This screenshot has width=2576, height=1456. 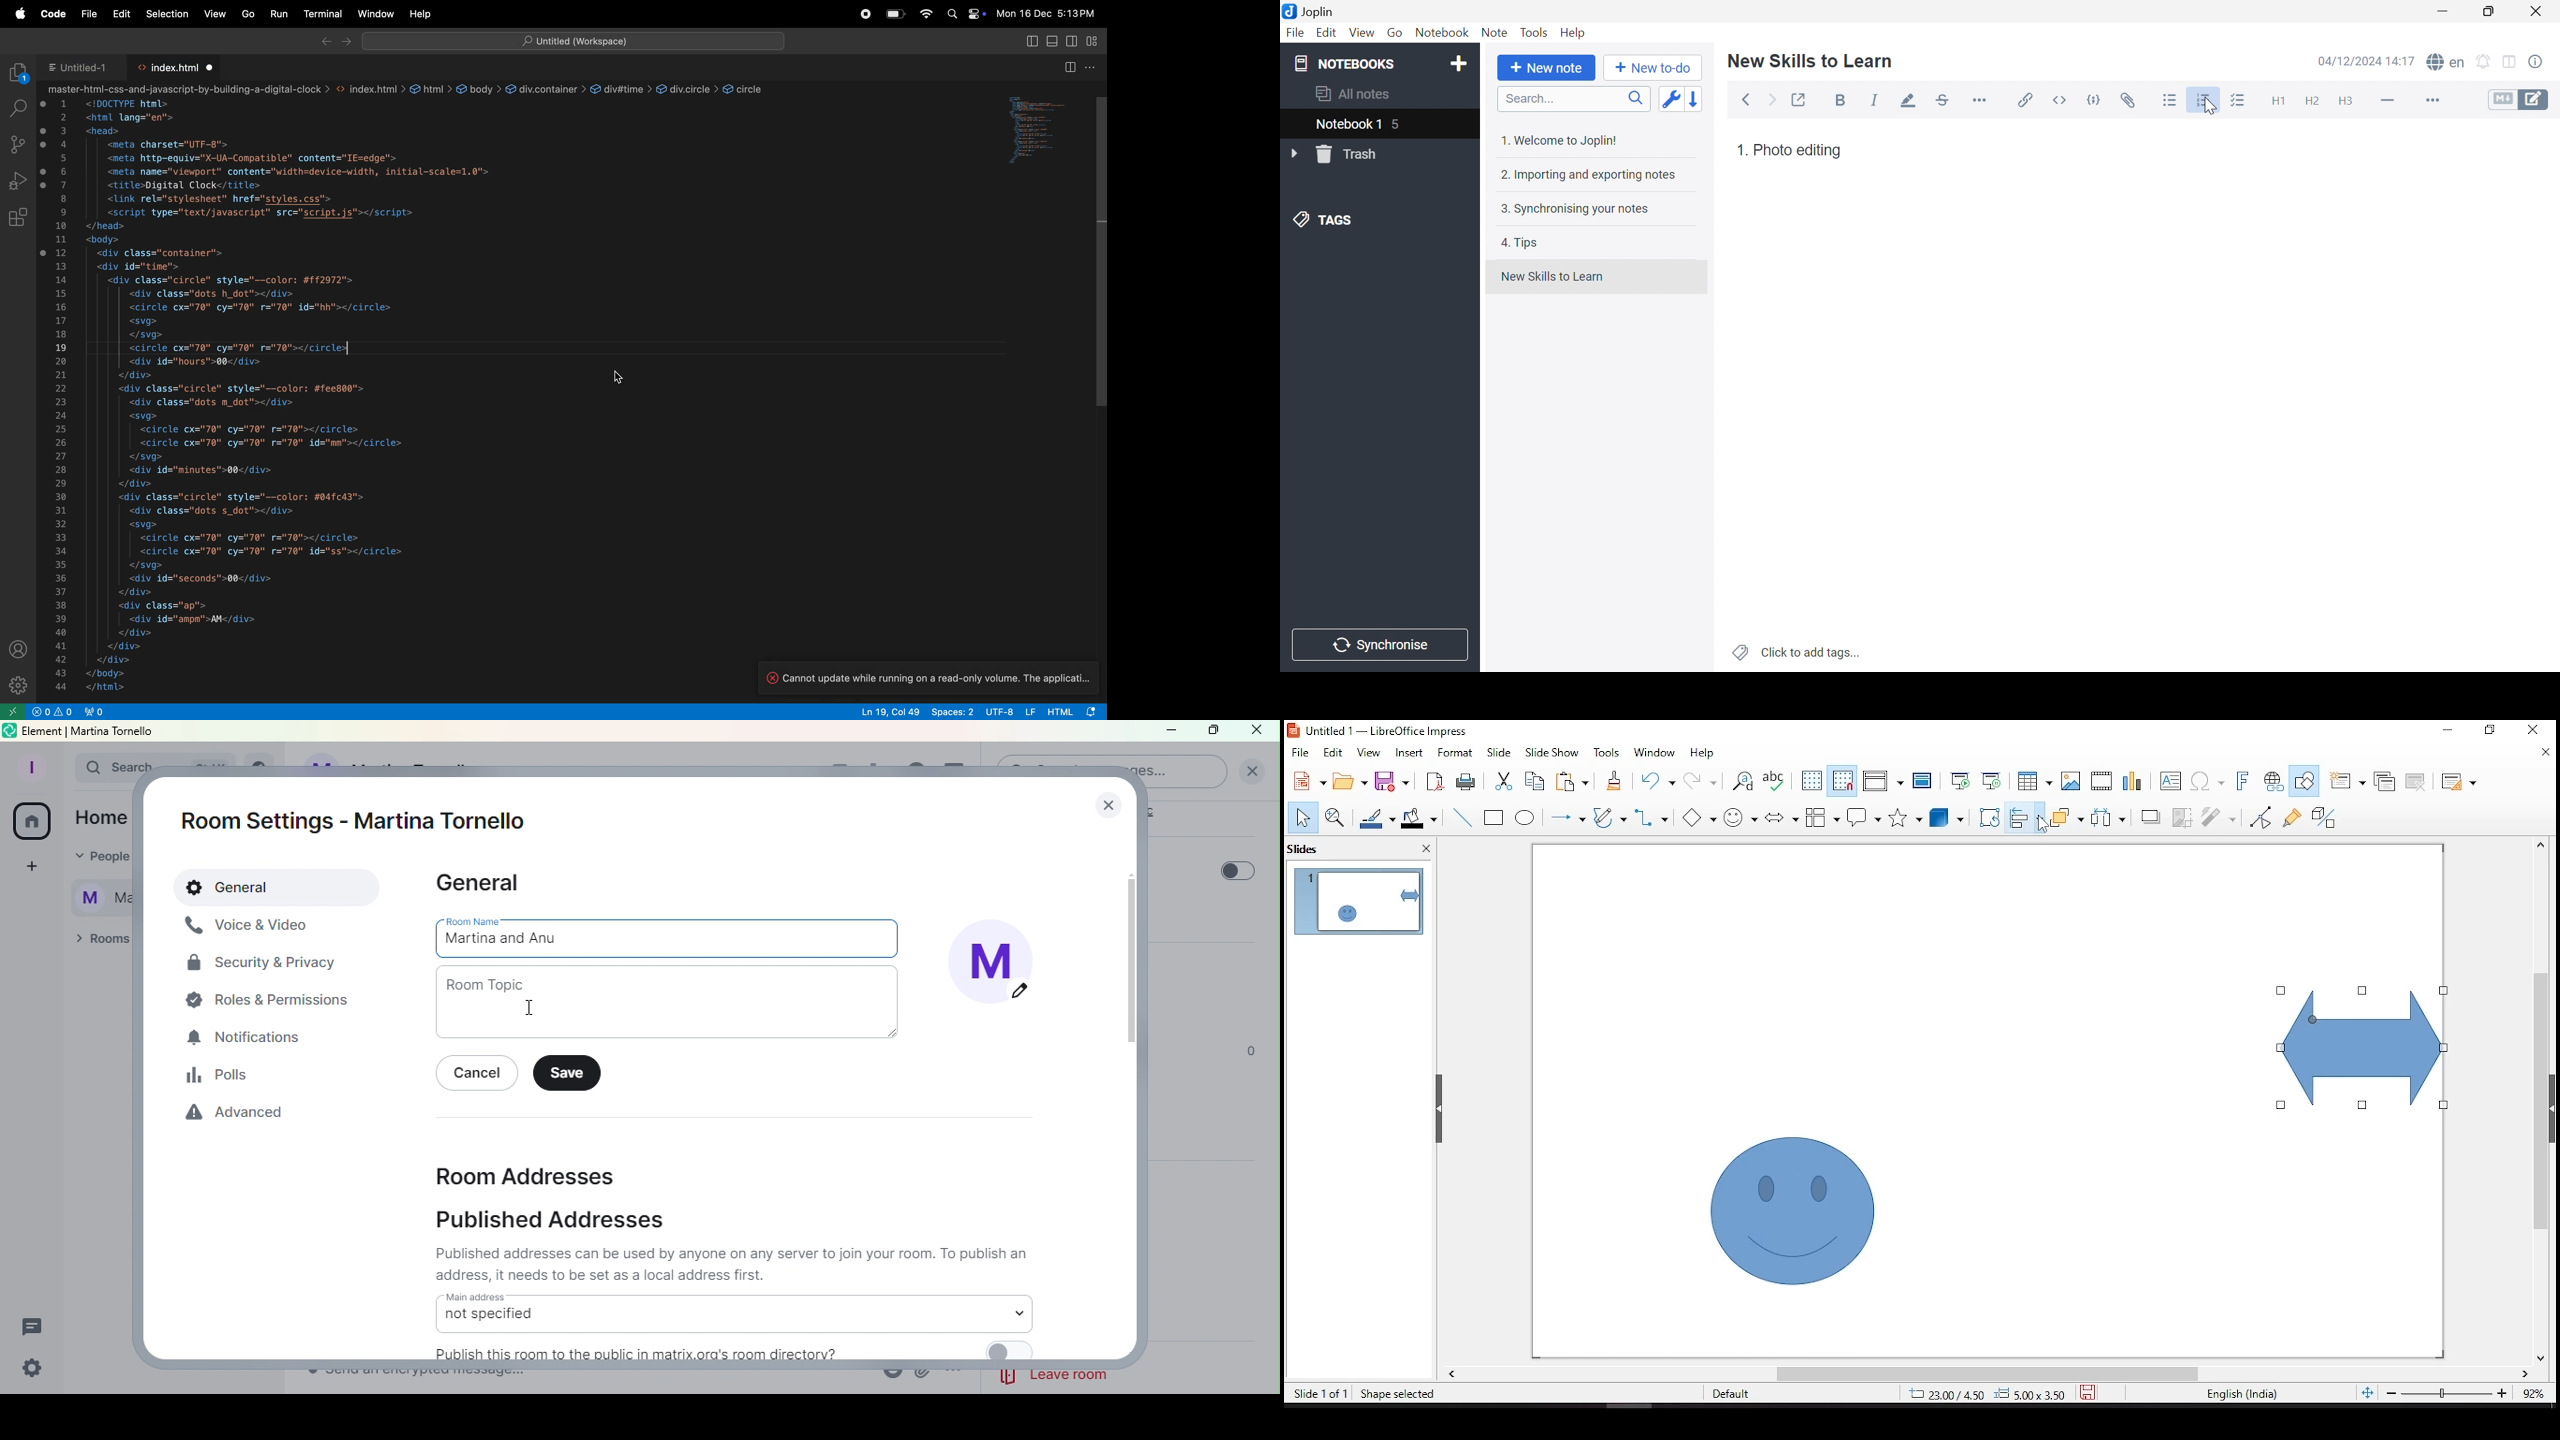 I want to click on Search bar, so click(x=99, y=768).